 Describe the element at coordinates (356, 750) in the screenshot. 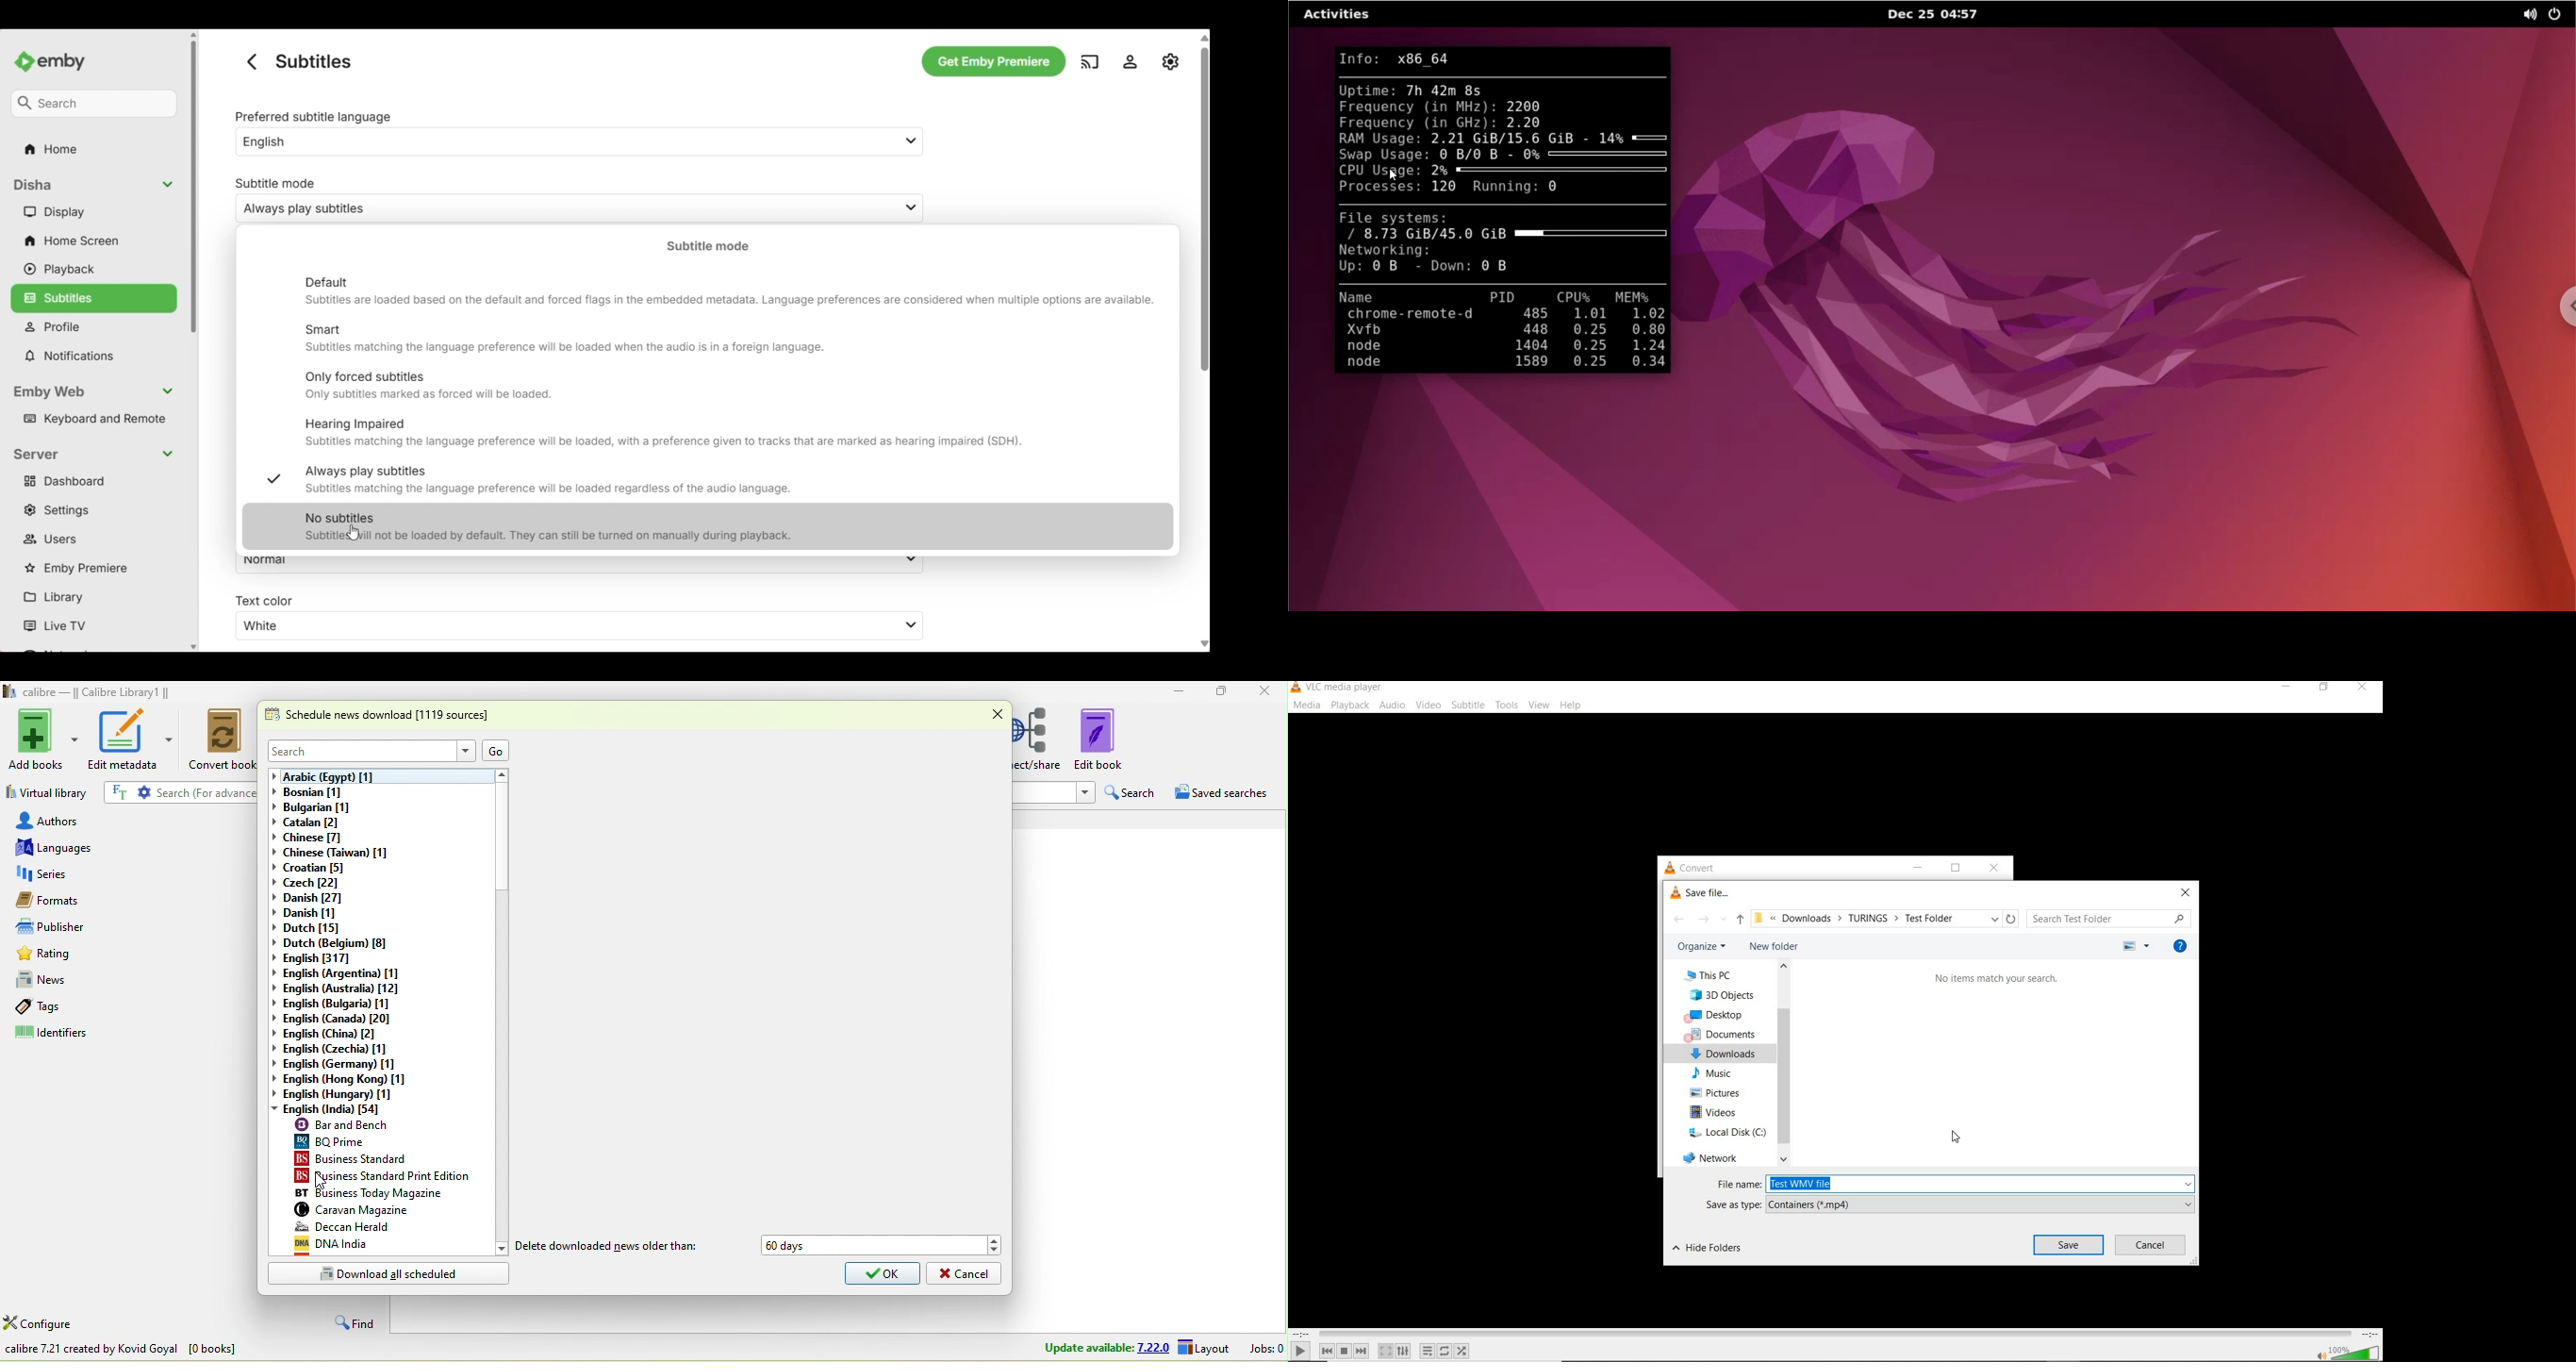

I see `search` at that location.